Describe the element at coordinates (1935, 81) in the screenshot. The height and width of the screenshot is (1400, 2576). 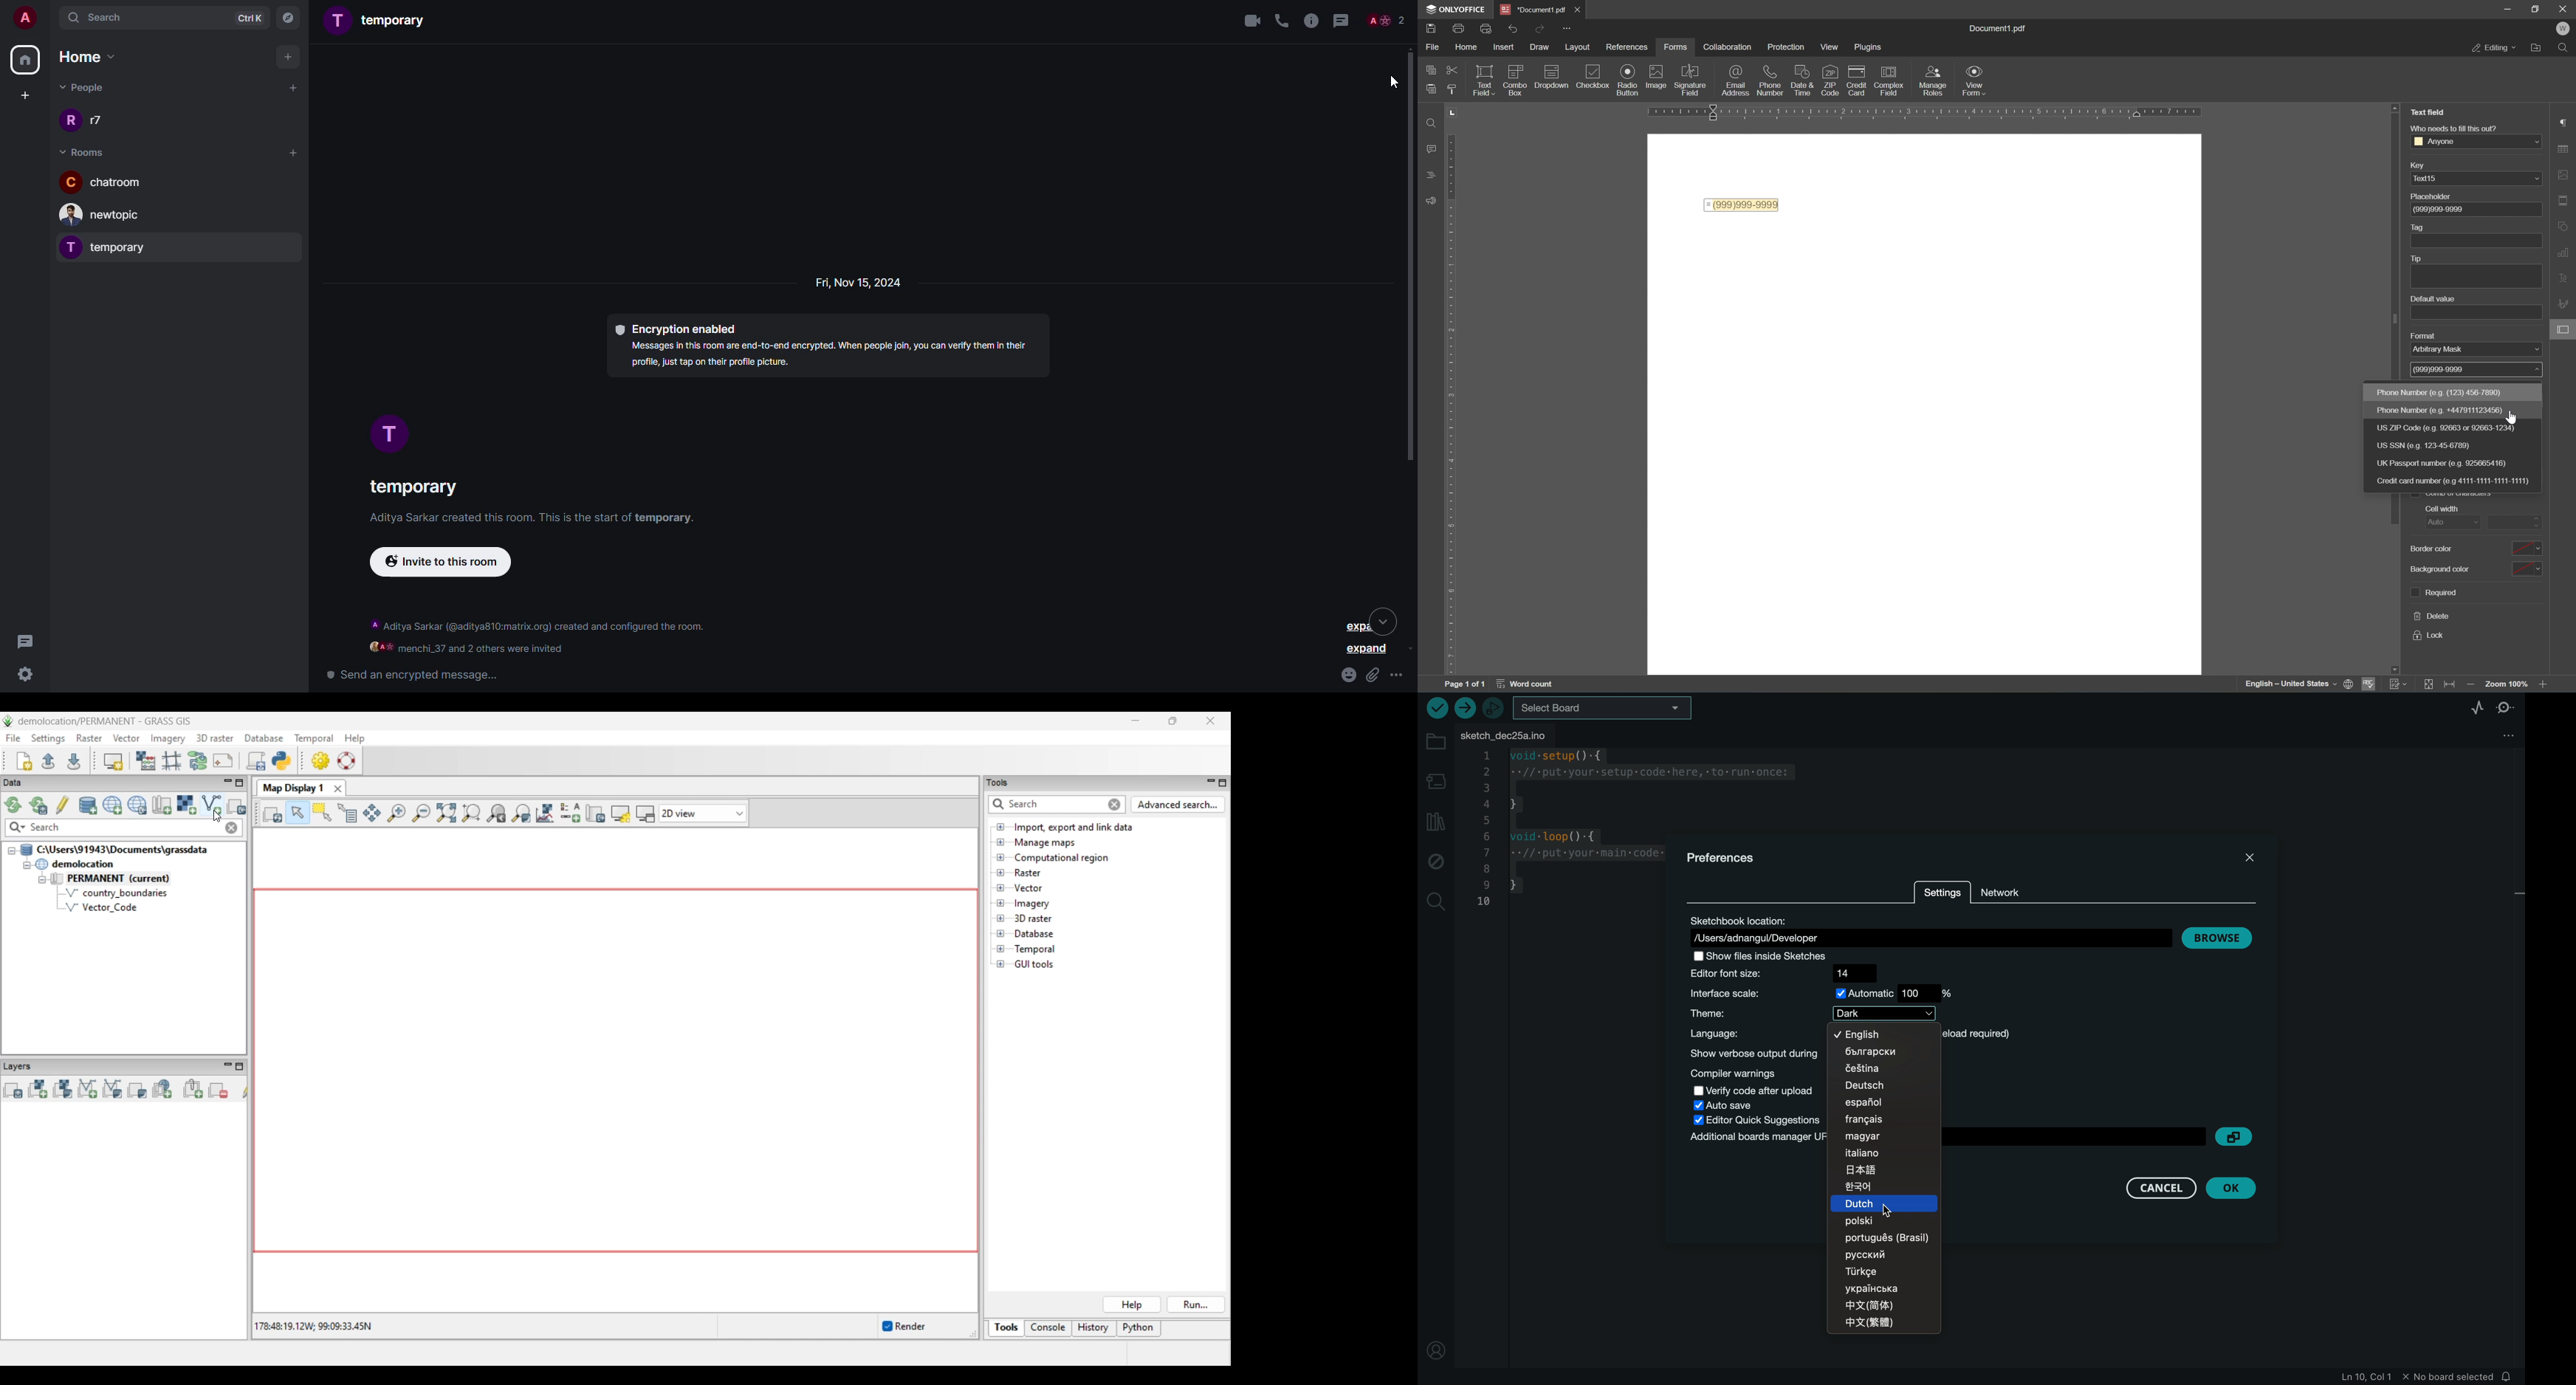
I see `input roles` at that location.